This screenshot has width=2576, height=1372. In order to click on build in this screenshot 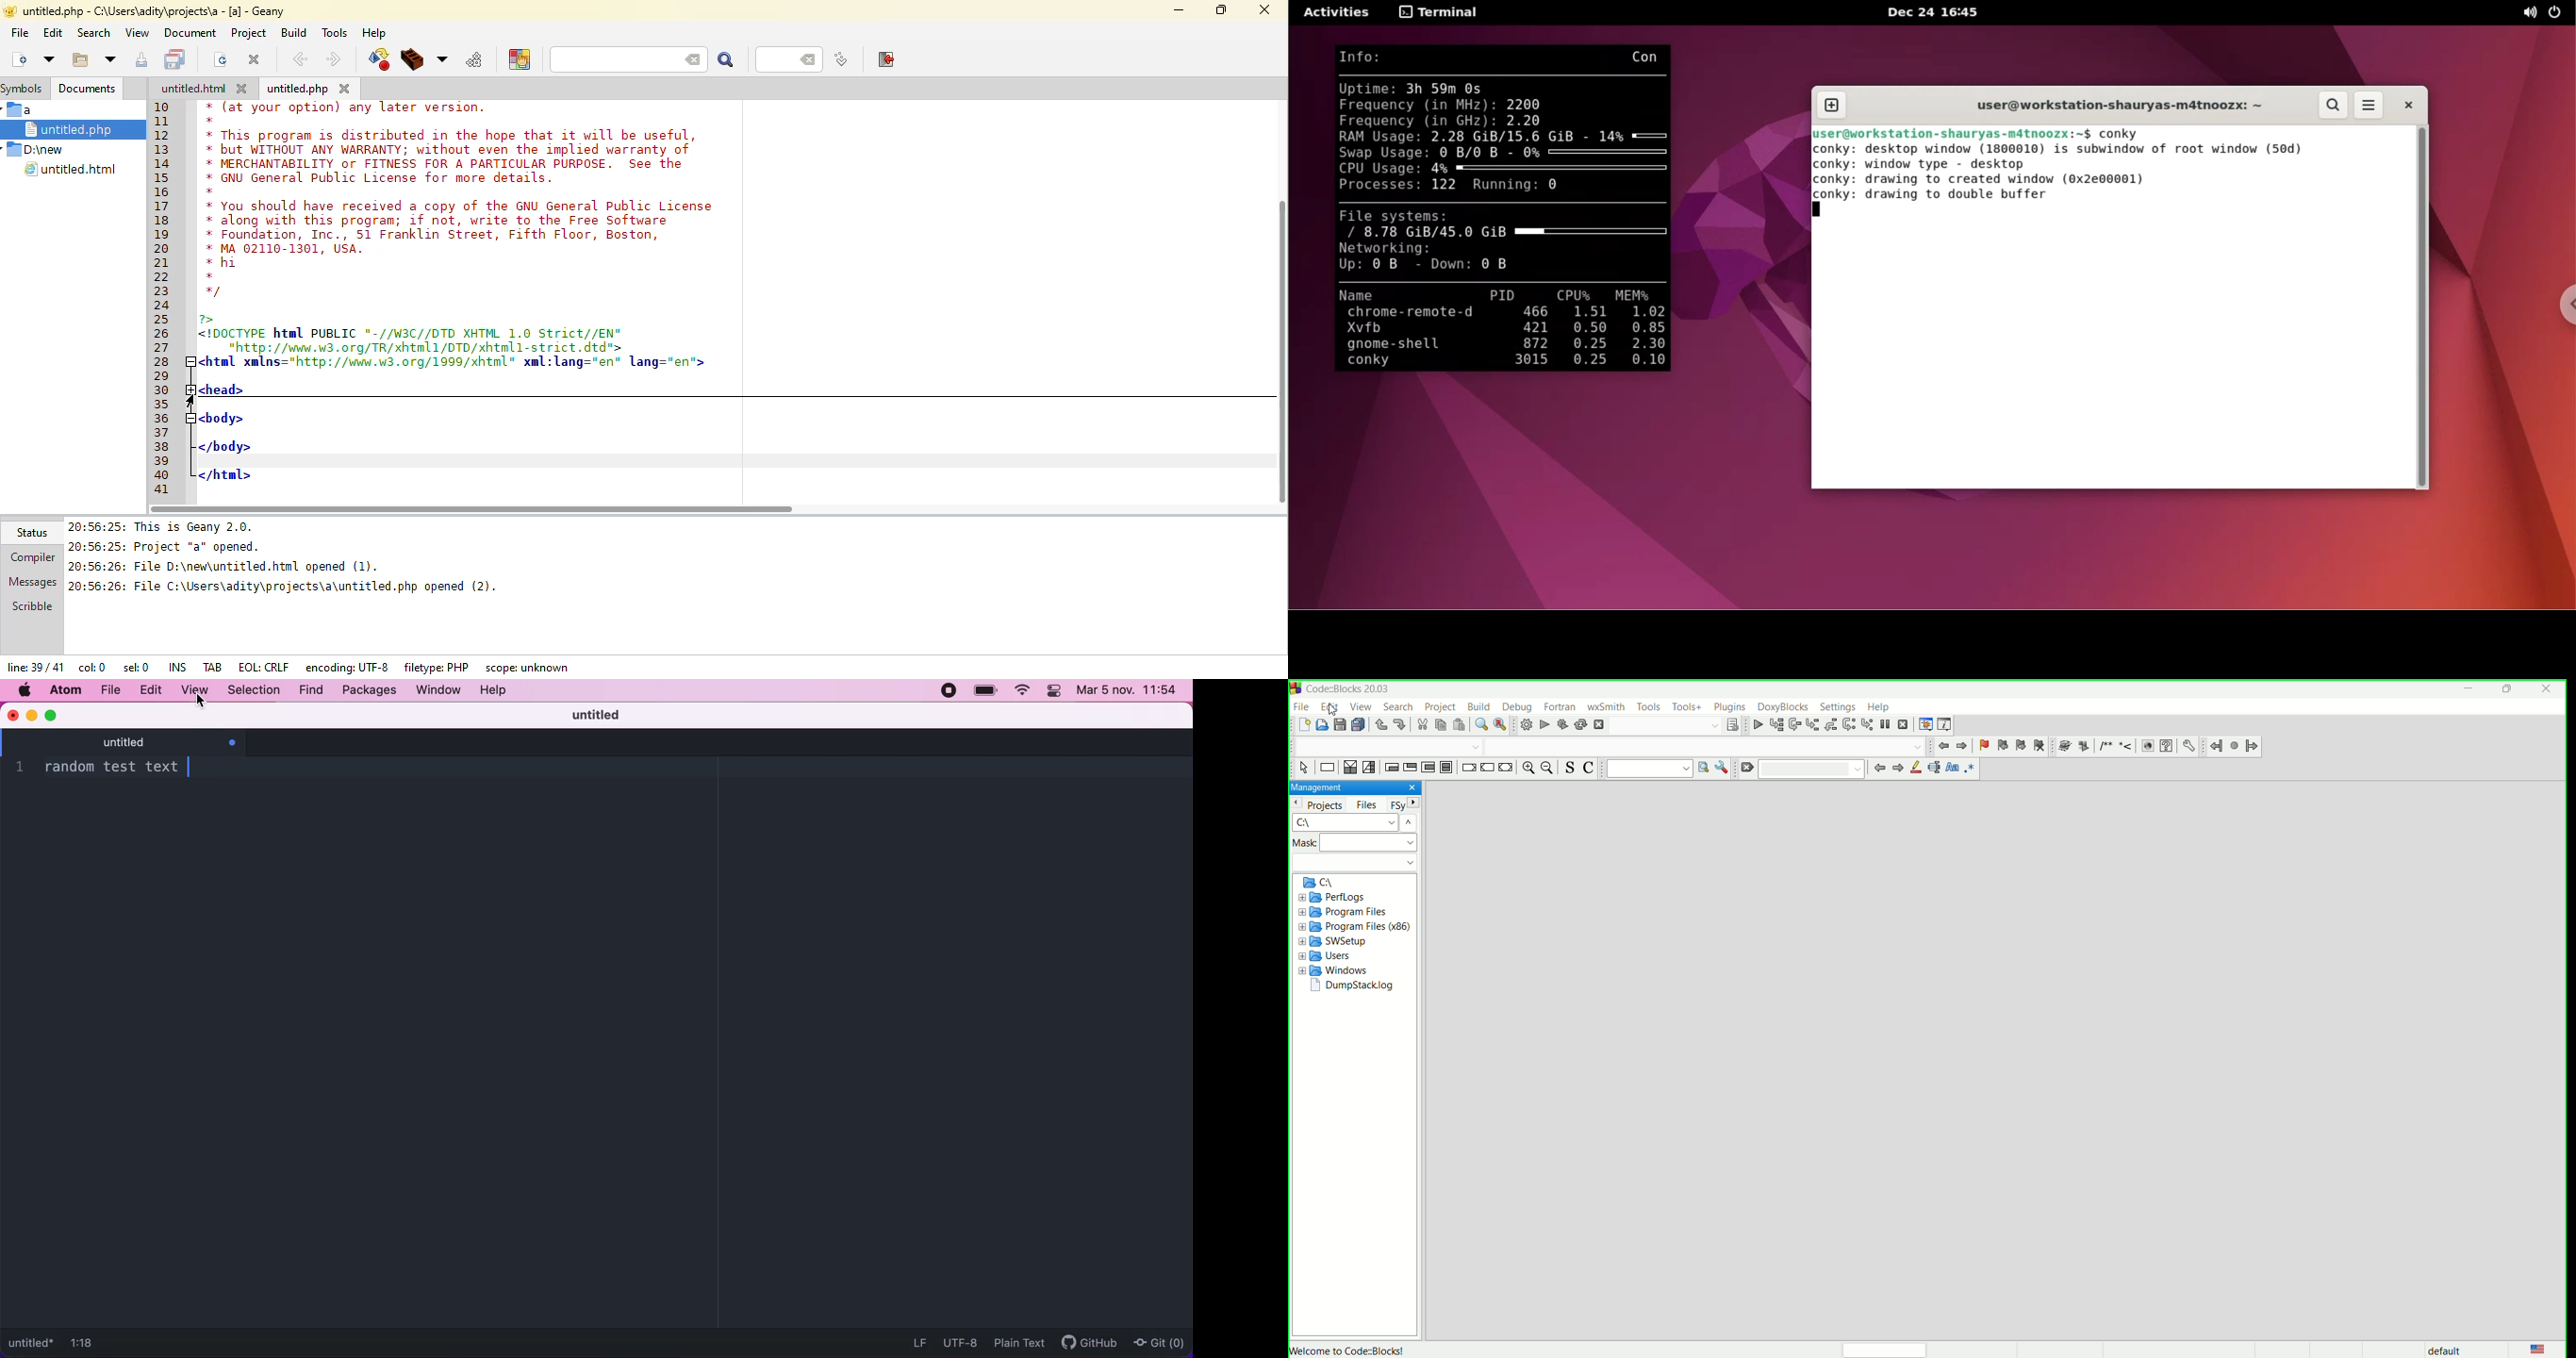, I will do `click(1525, 724)`.